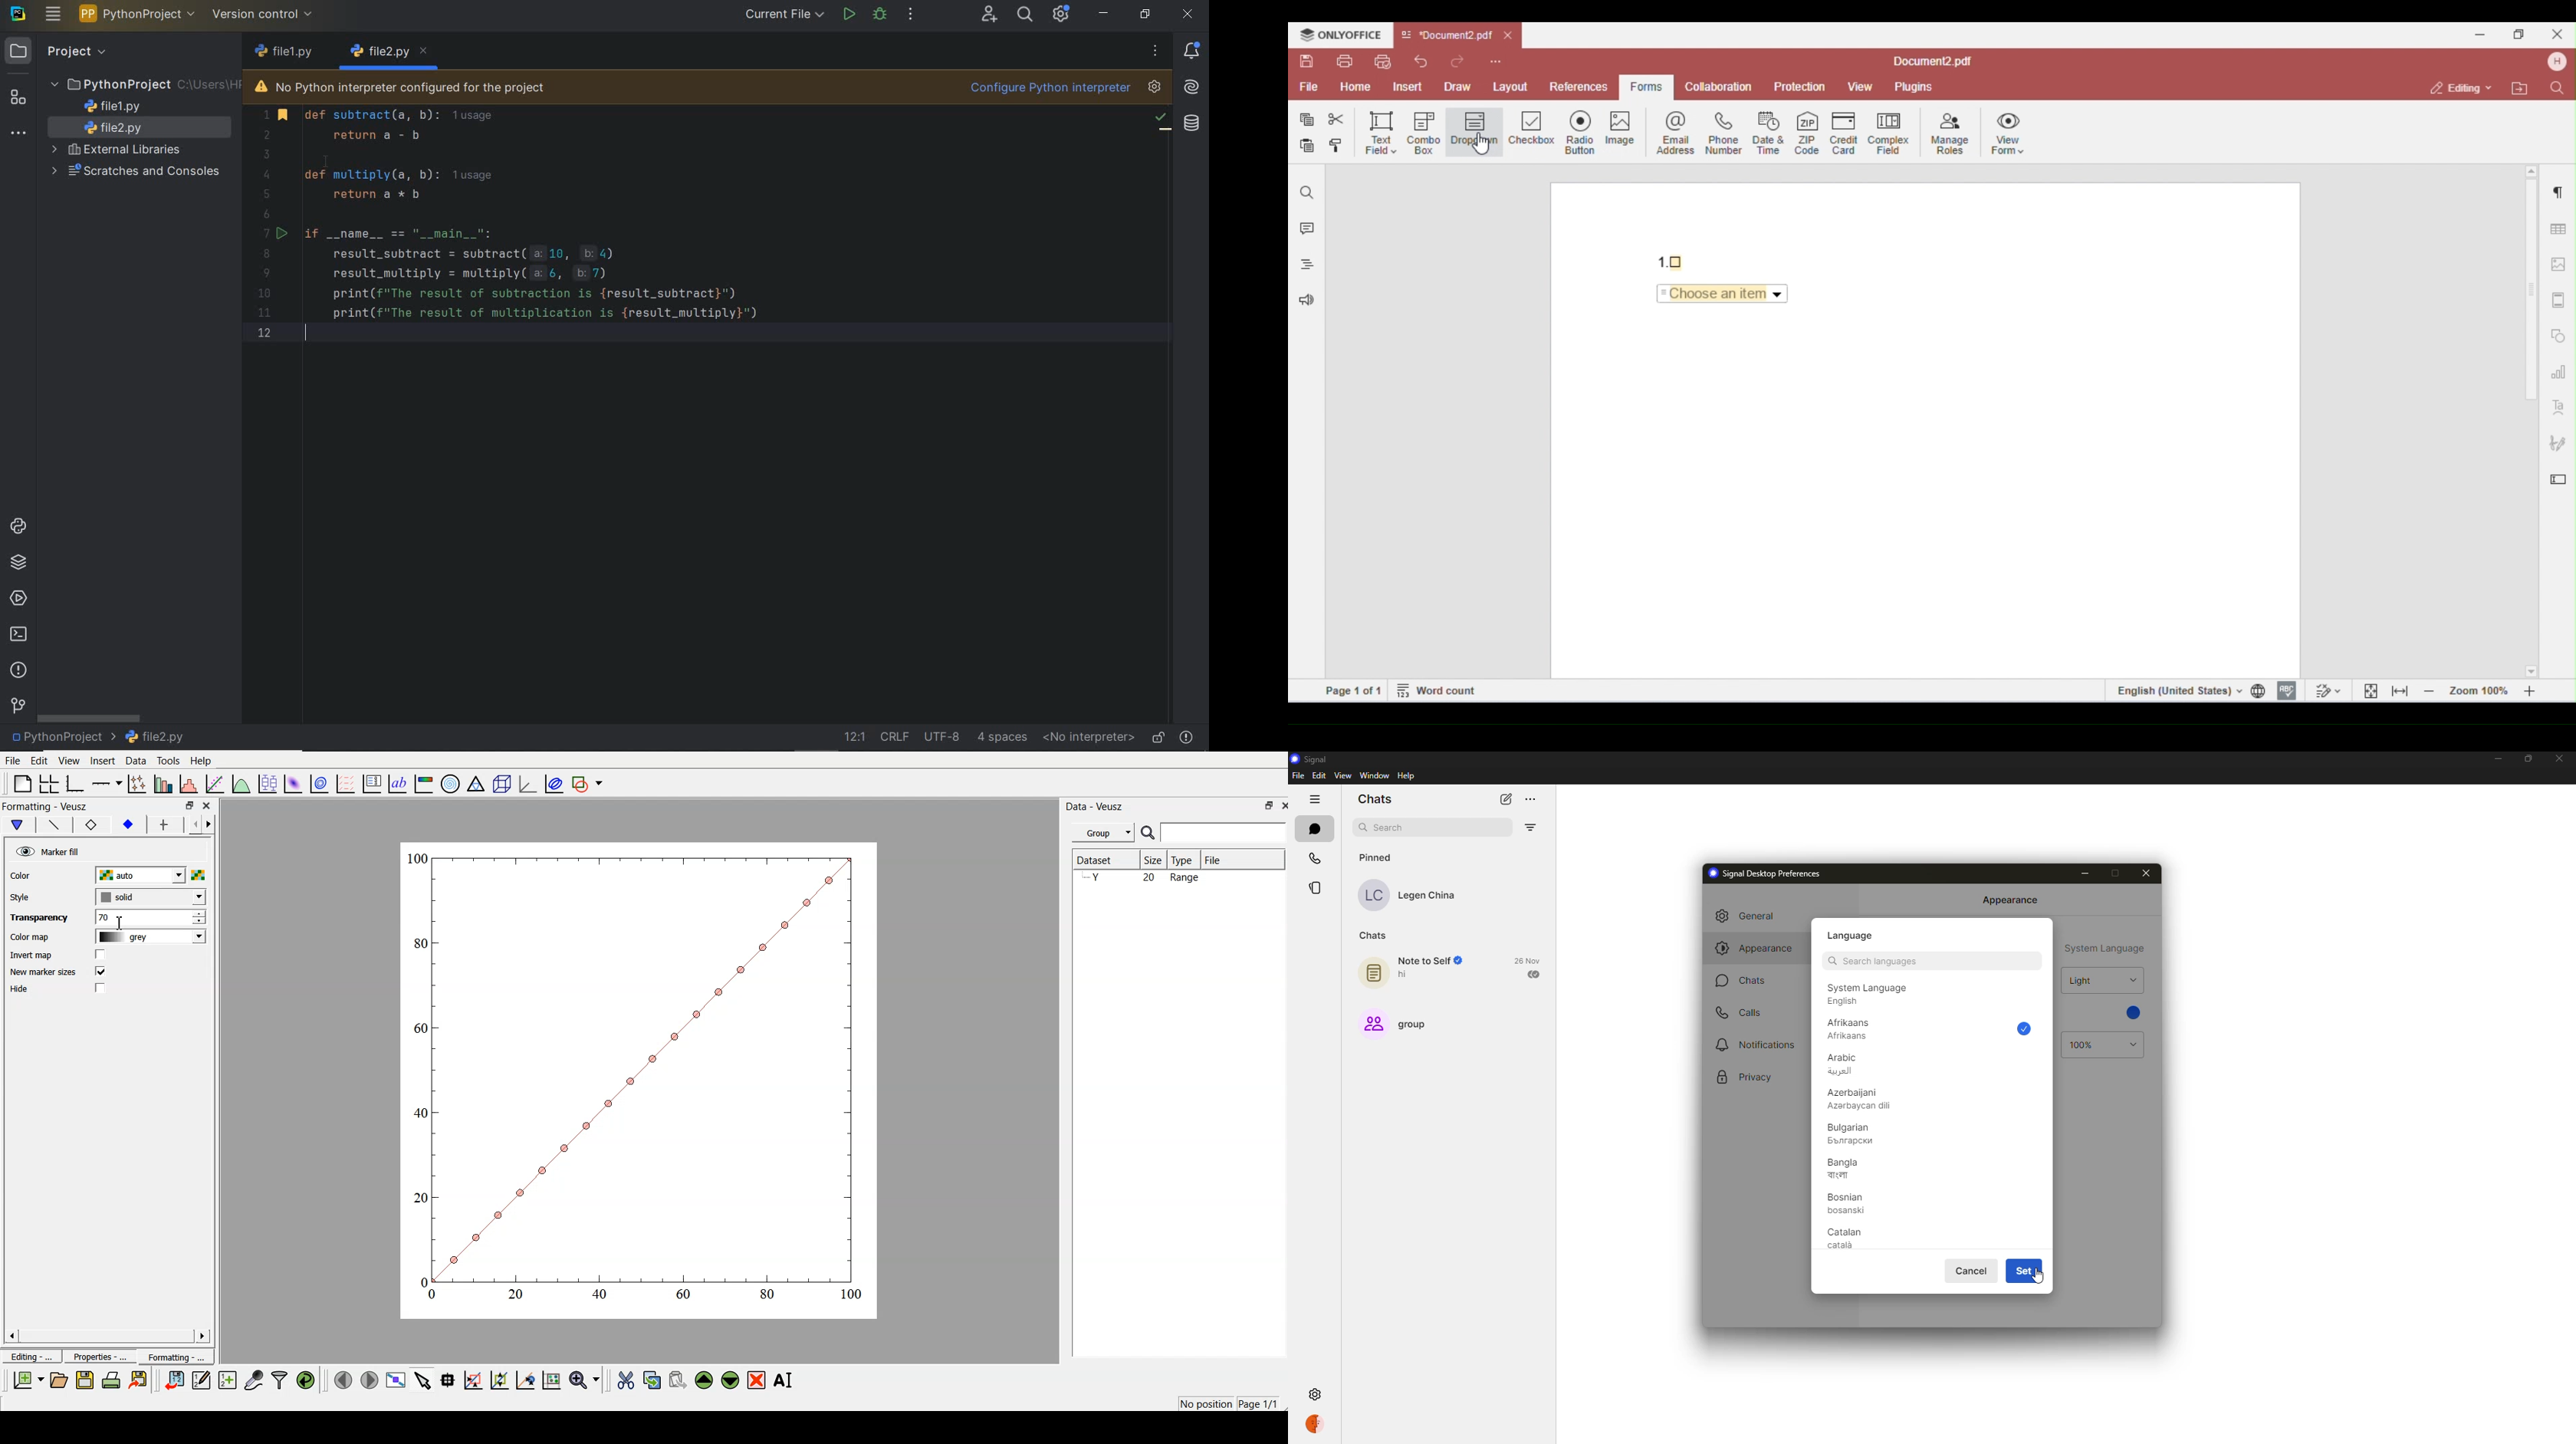  Describe the element at coordinates (427, 52) in the screenshot. I see `close` at that location.